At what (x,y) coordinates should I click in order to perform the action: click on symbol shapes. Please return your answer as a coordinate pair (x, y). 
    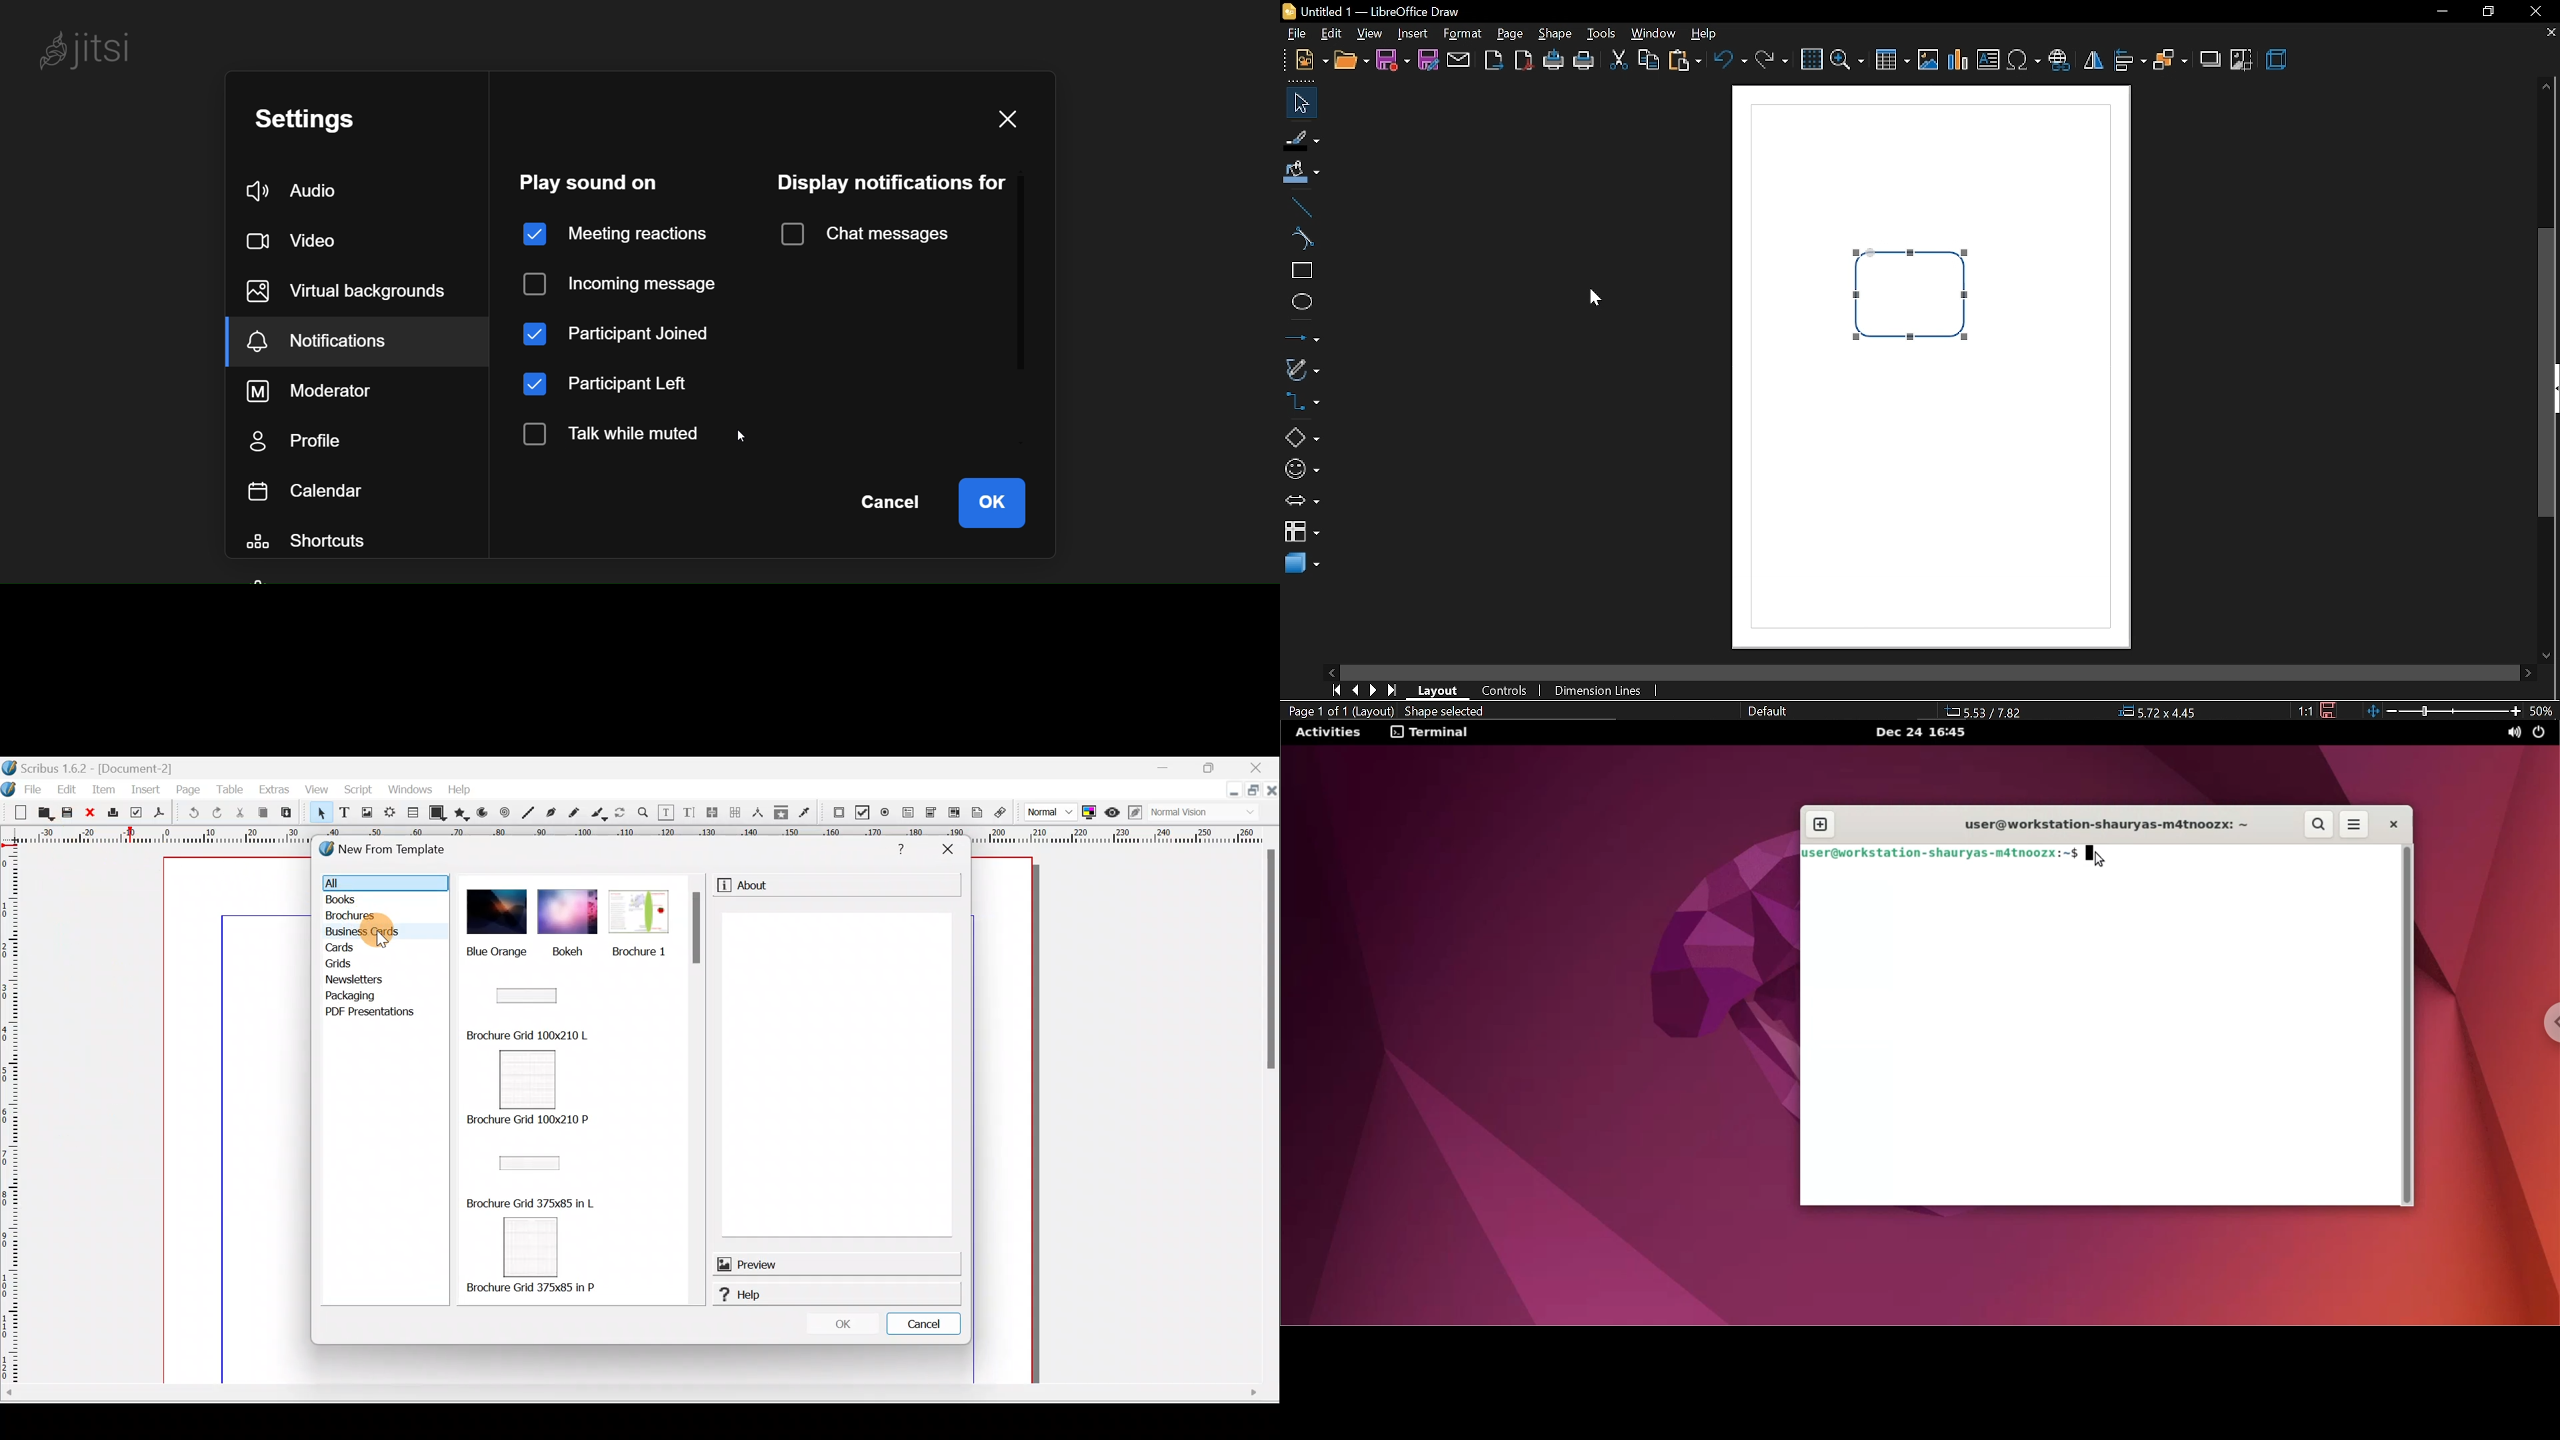
    Looking at the image, I should click on (1301, 470).